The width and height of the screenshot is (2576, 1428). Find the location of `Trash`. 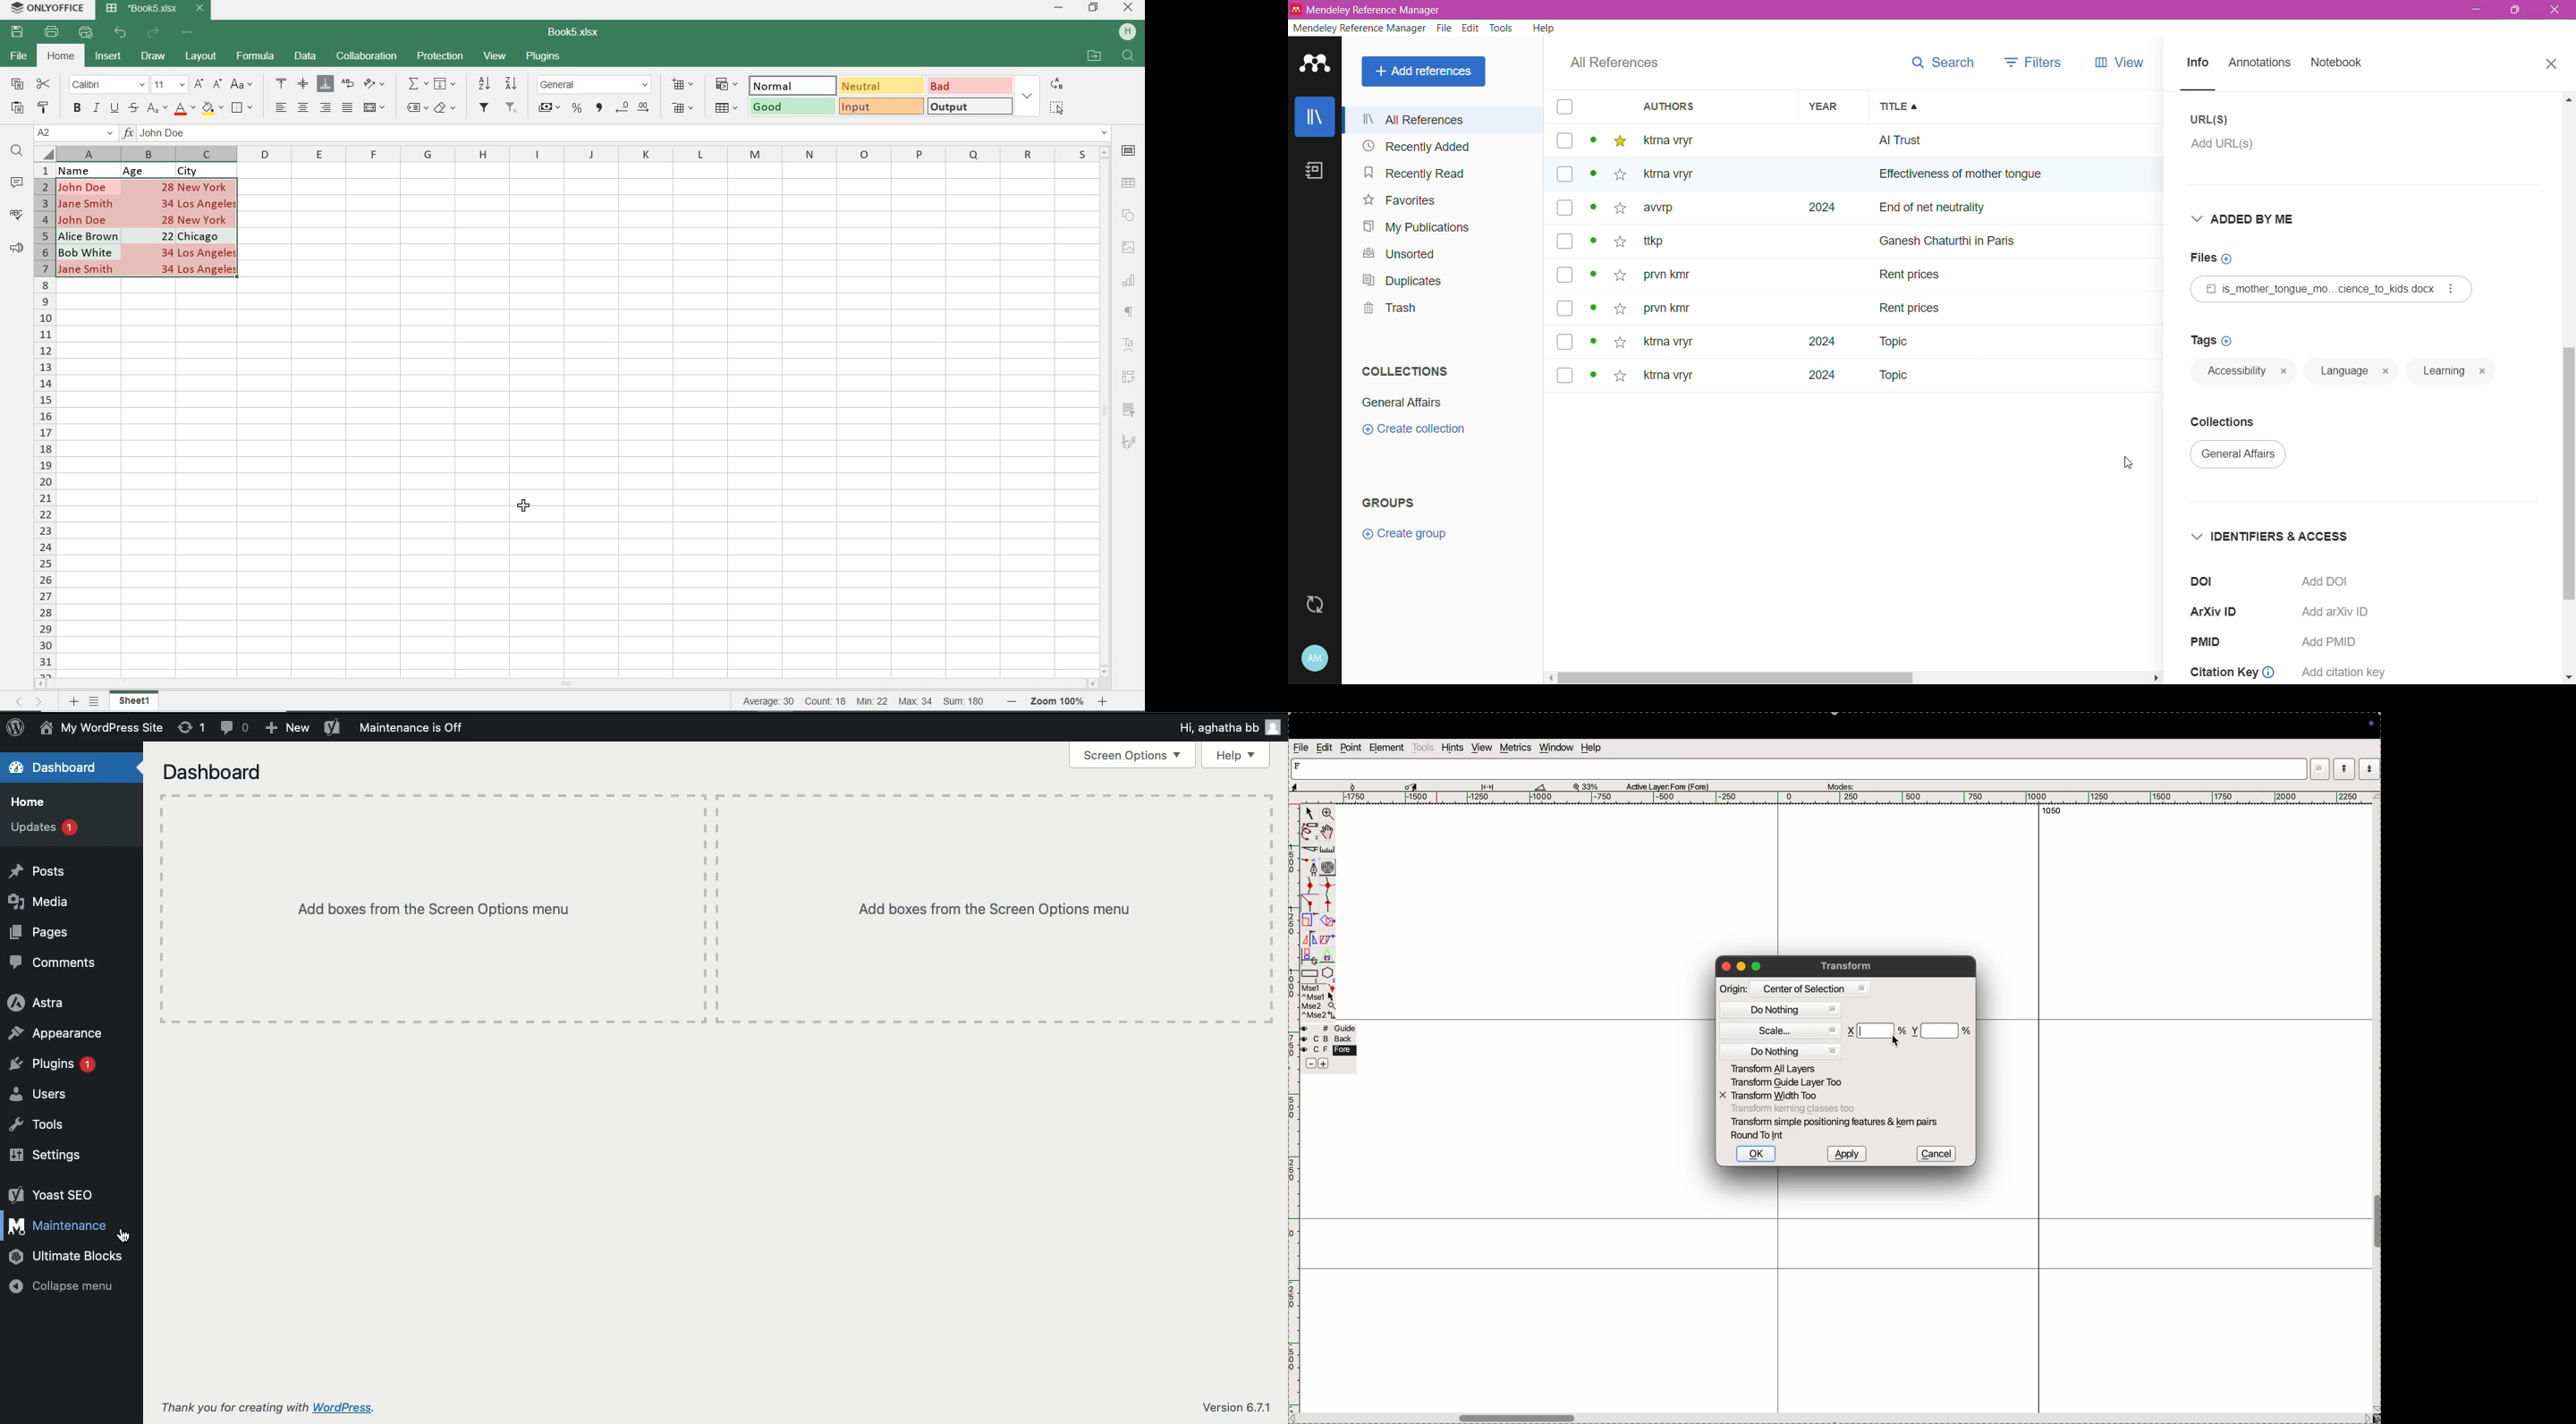

Trash is located at coordinates (1387, 308).